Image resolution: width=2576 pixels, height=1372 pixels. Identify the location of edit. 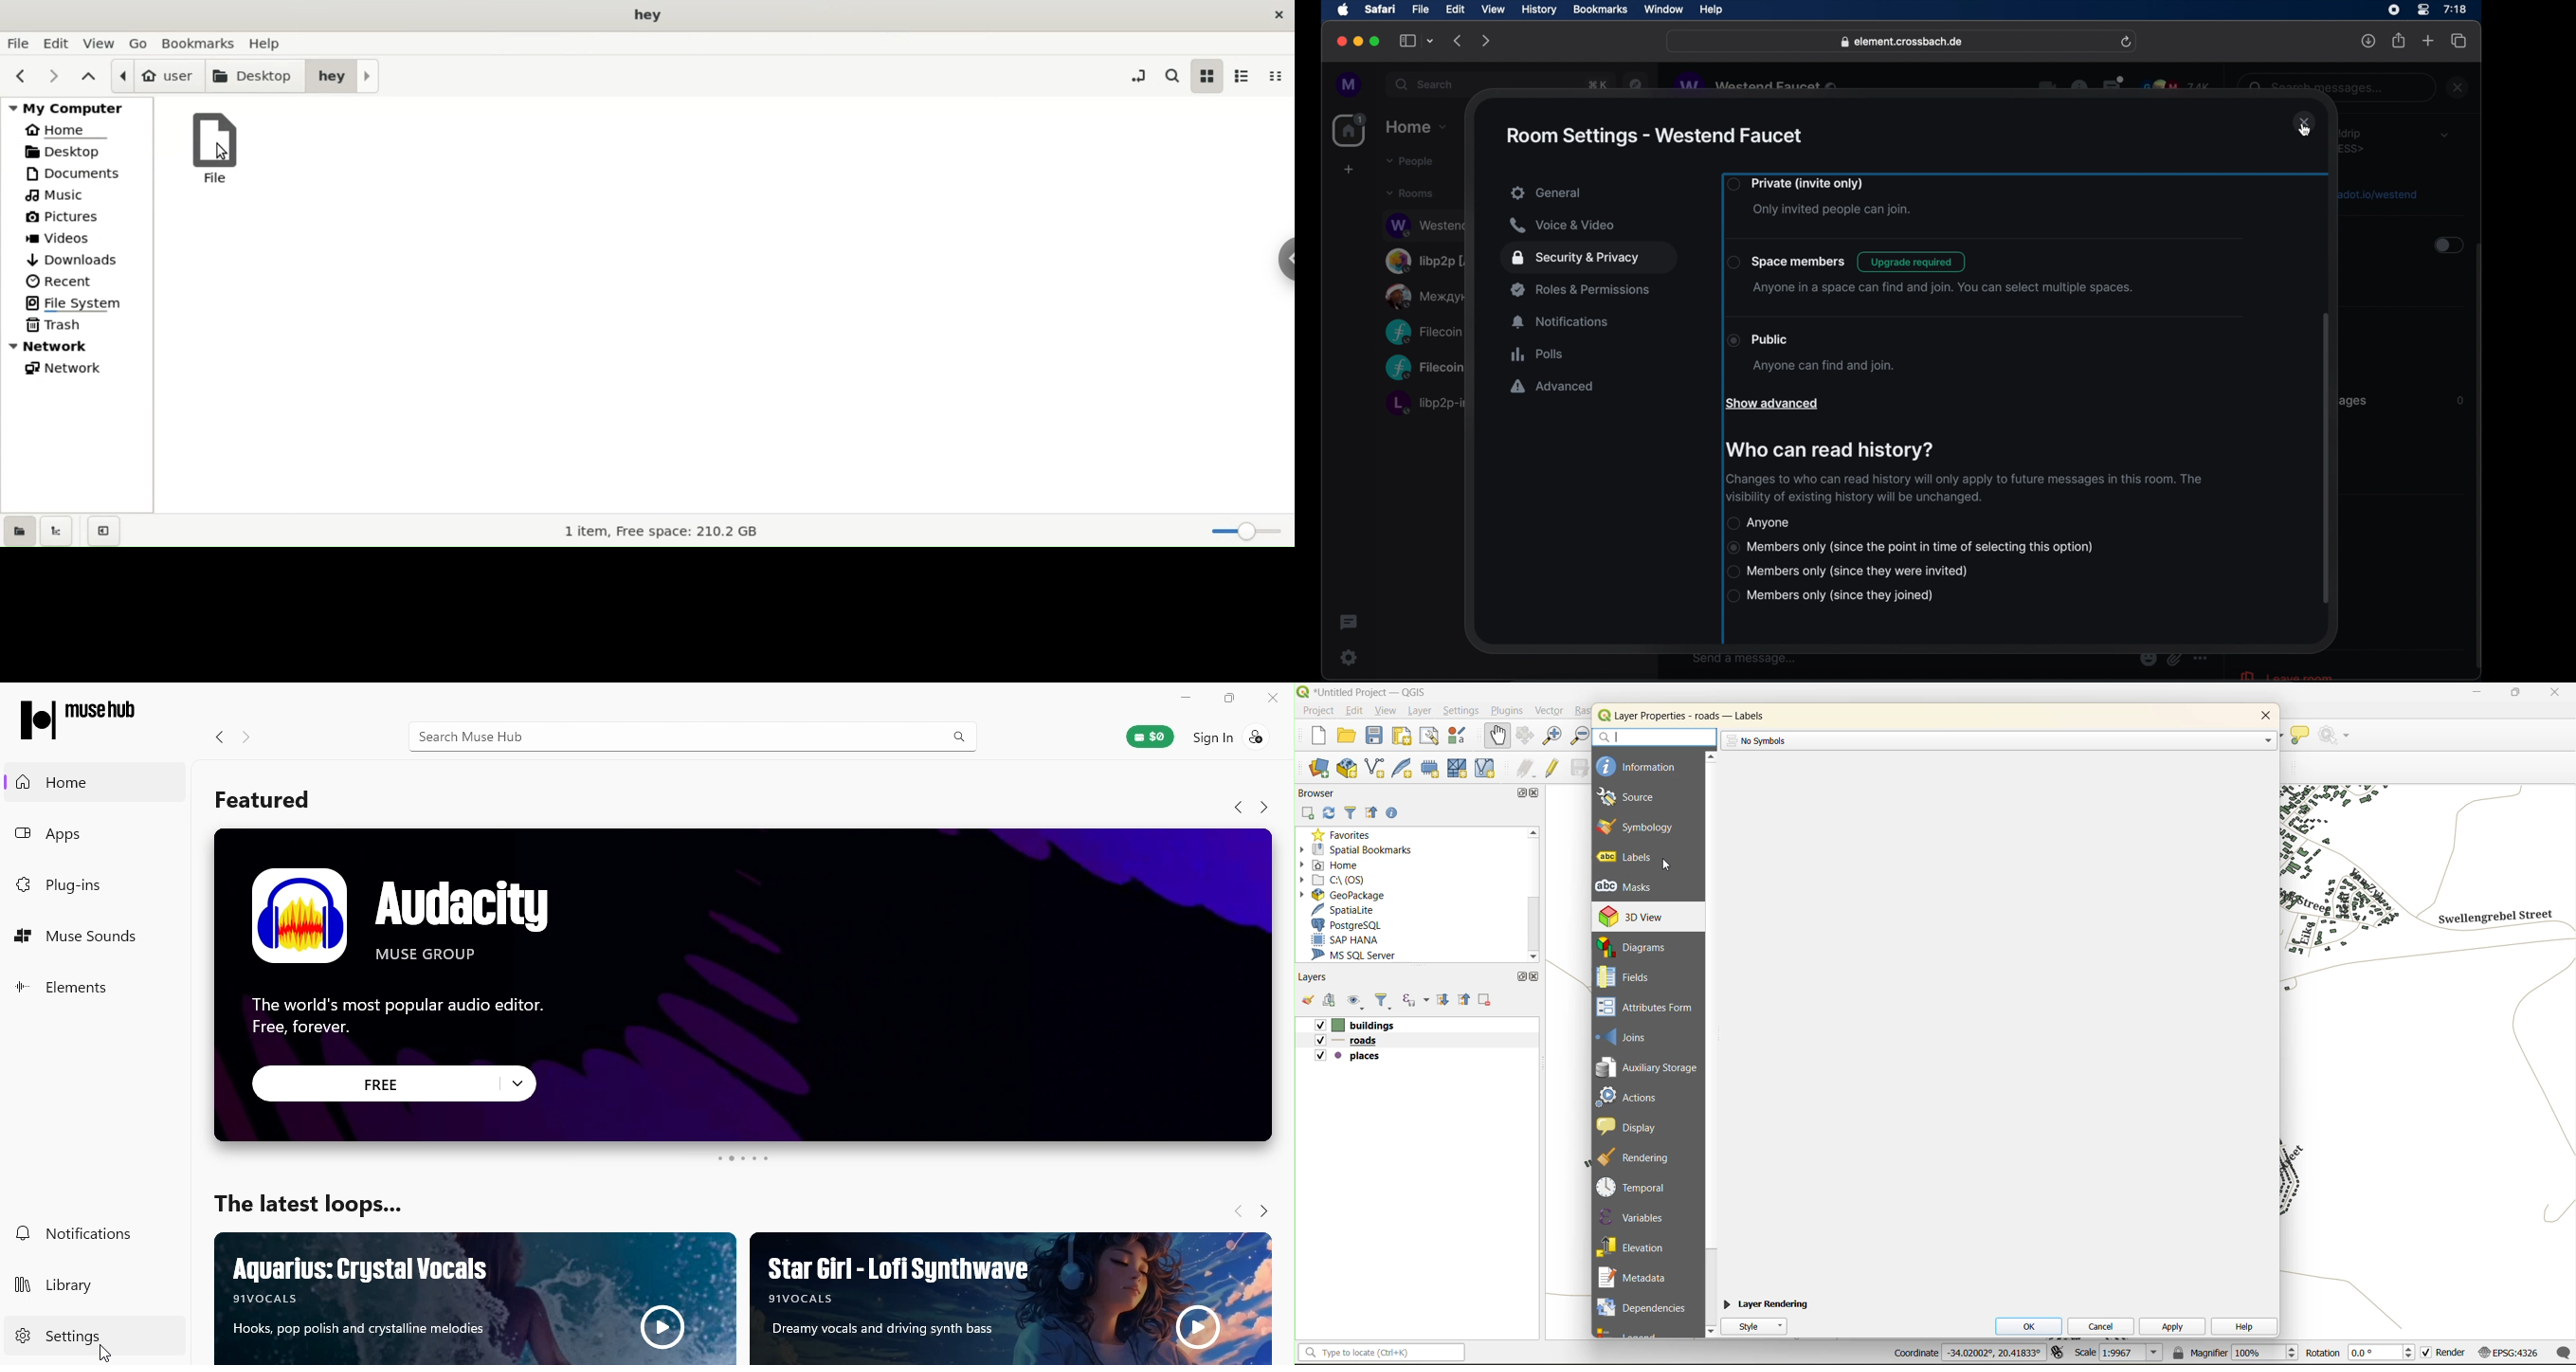
(1455, 9).